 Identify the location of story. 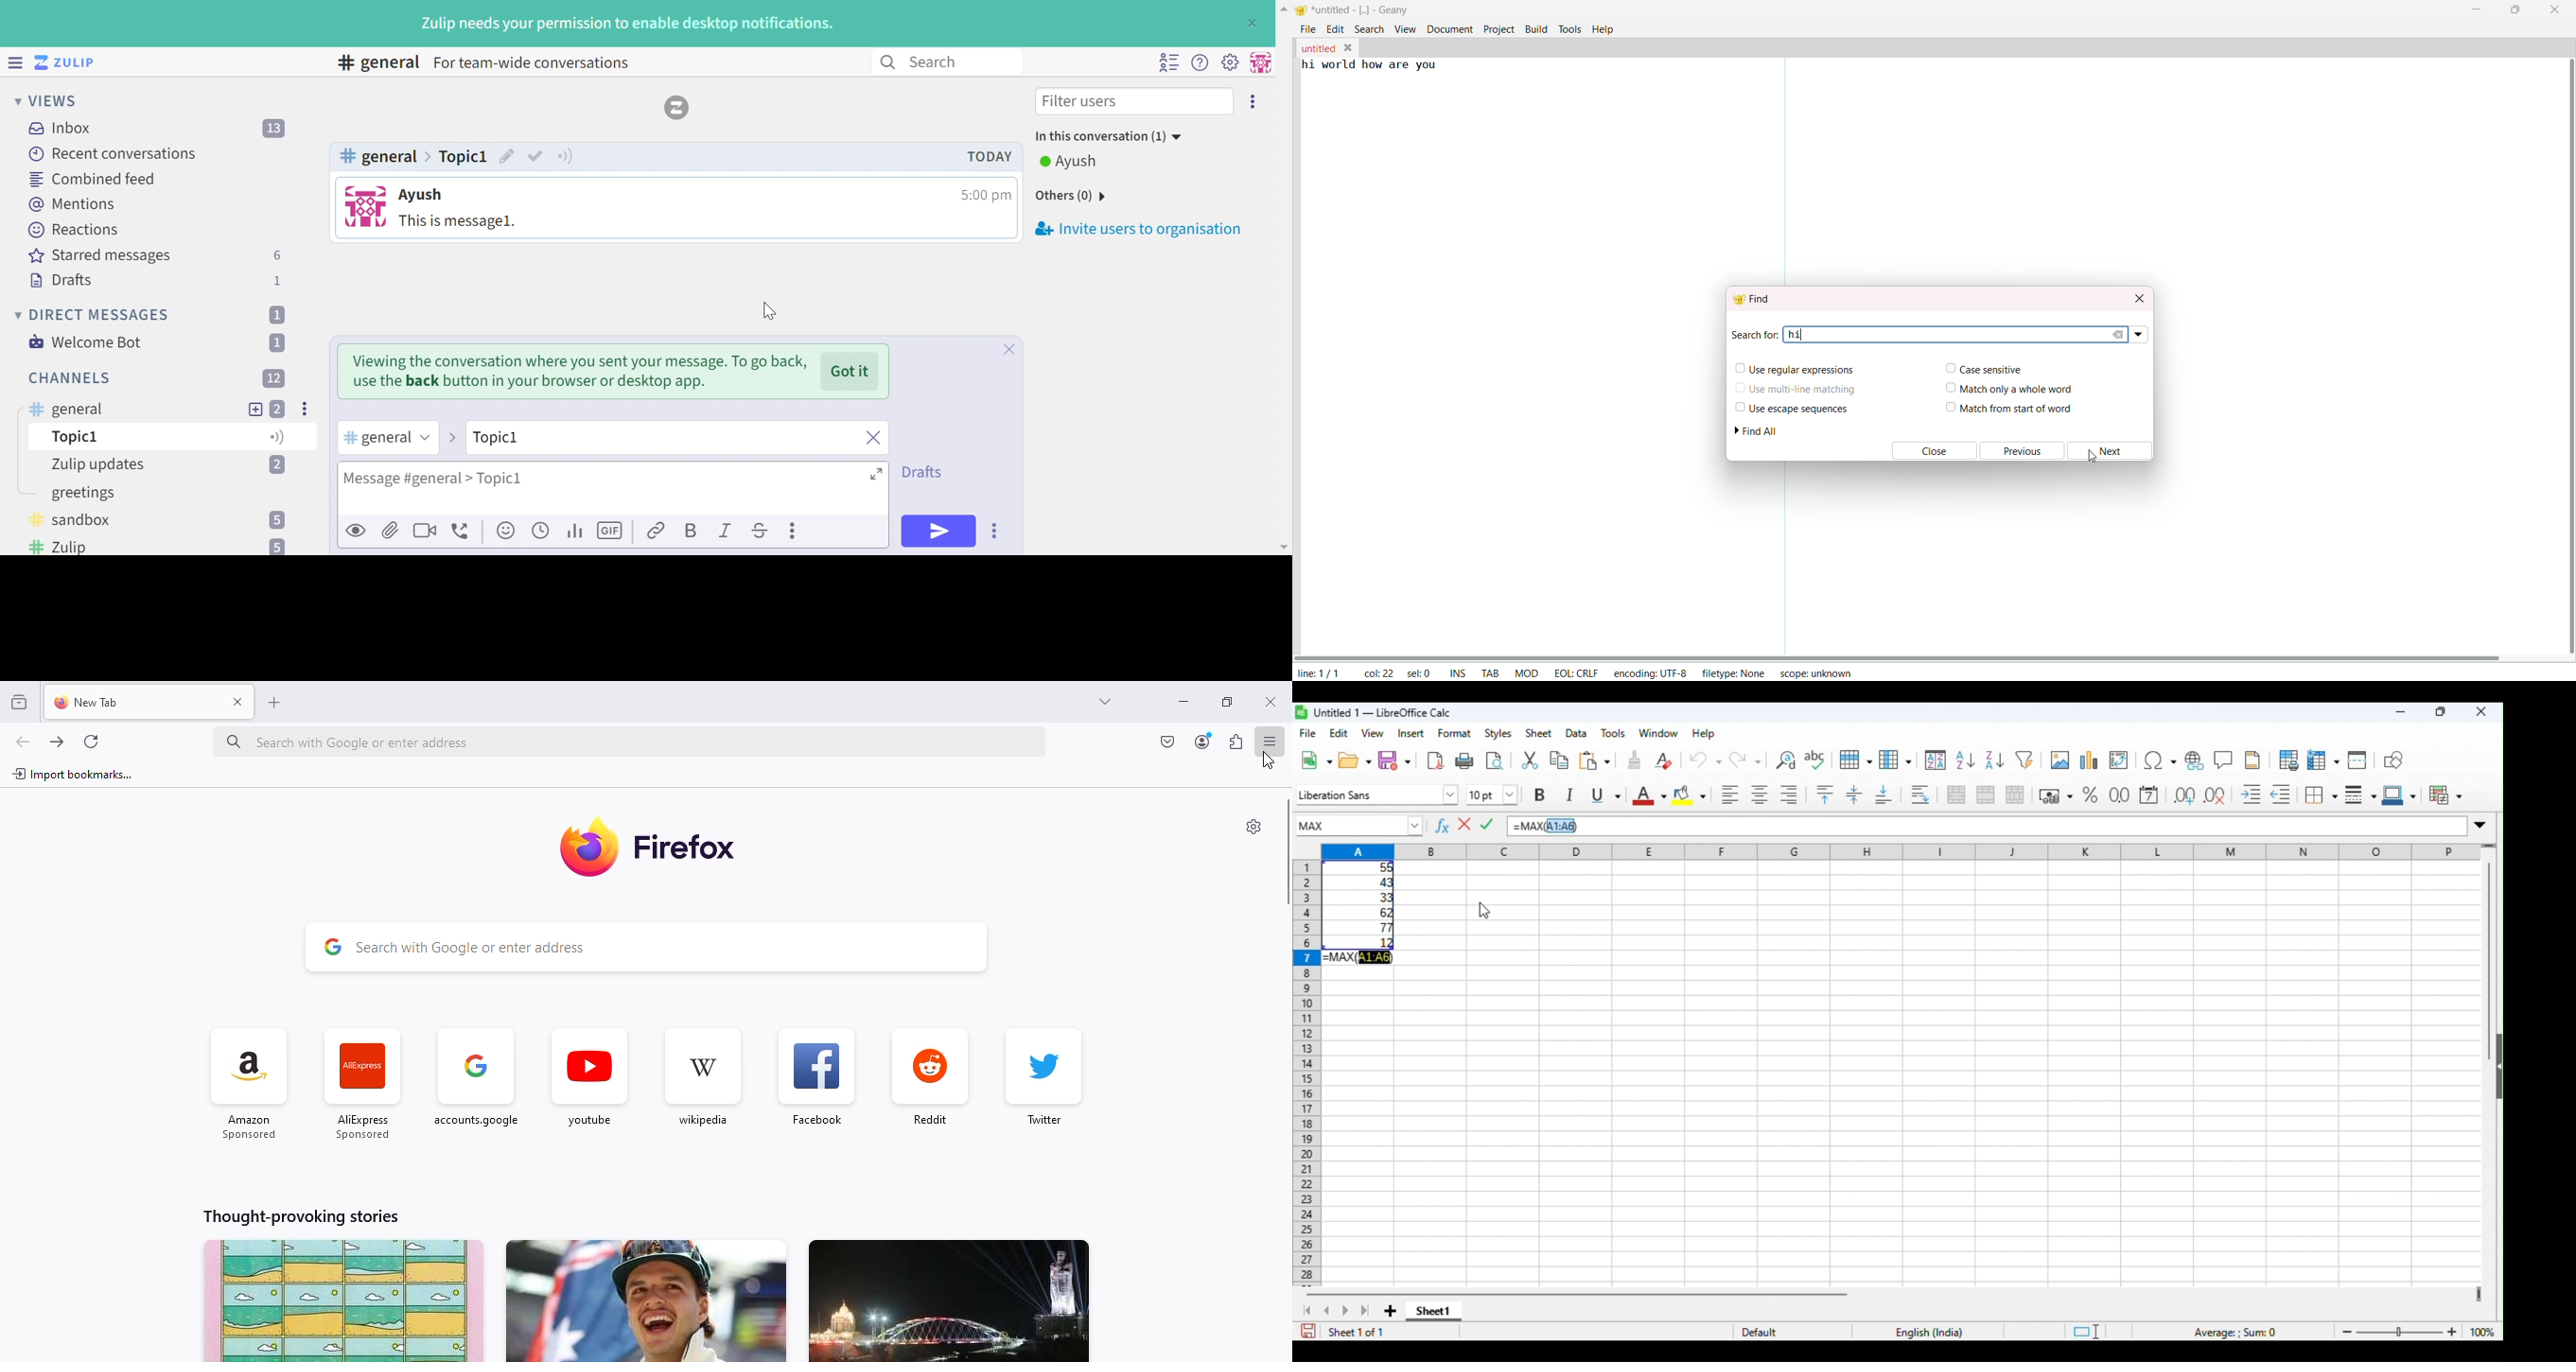
(343, 1301).